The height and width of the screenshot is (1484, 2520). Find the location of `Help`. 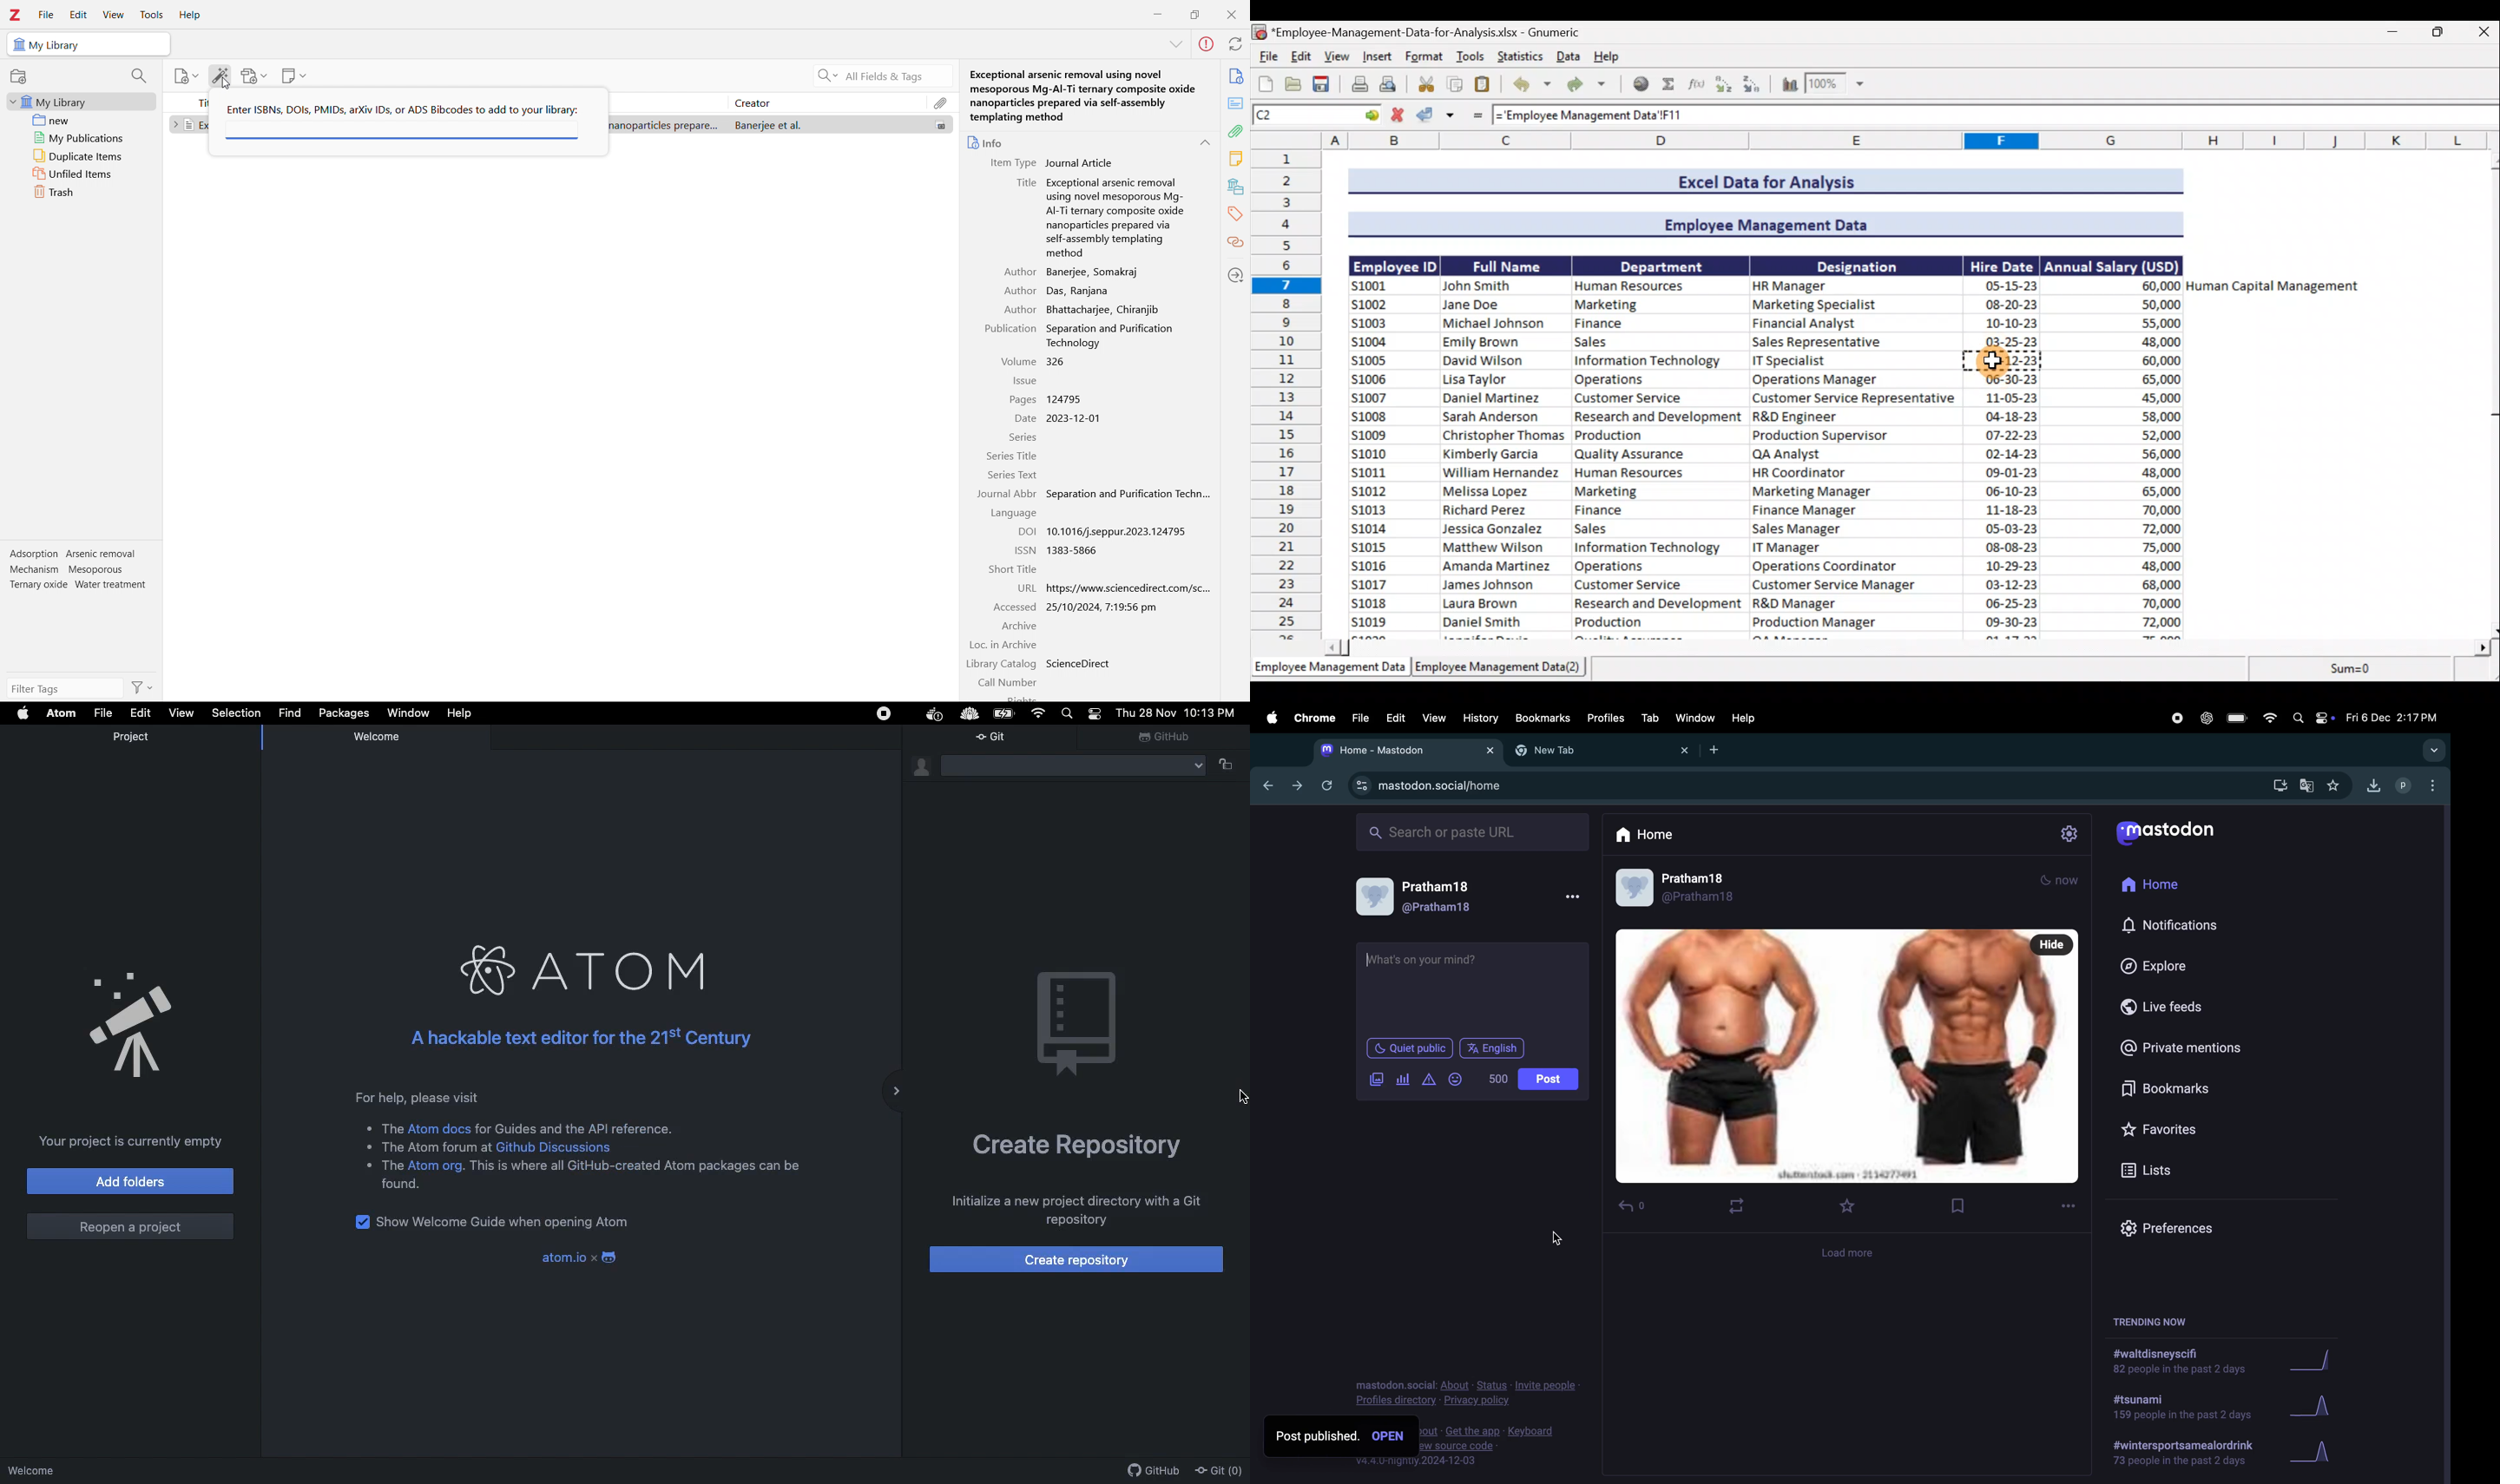

Help is located at coordinates (1607, 59).